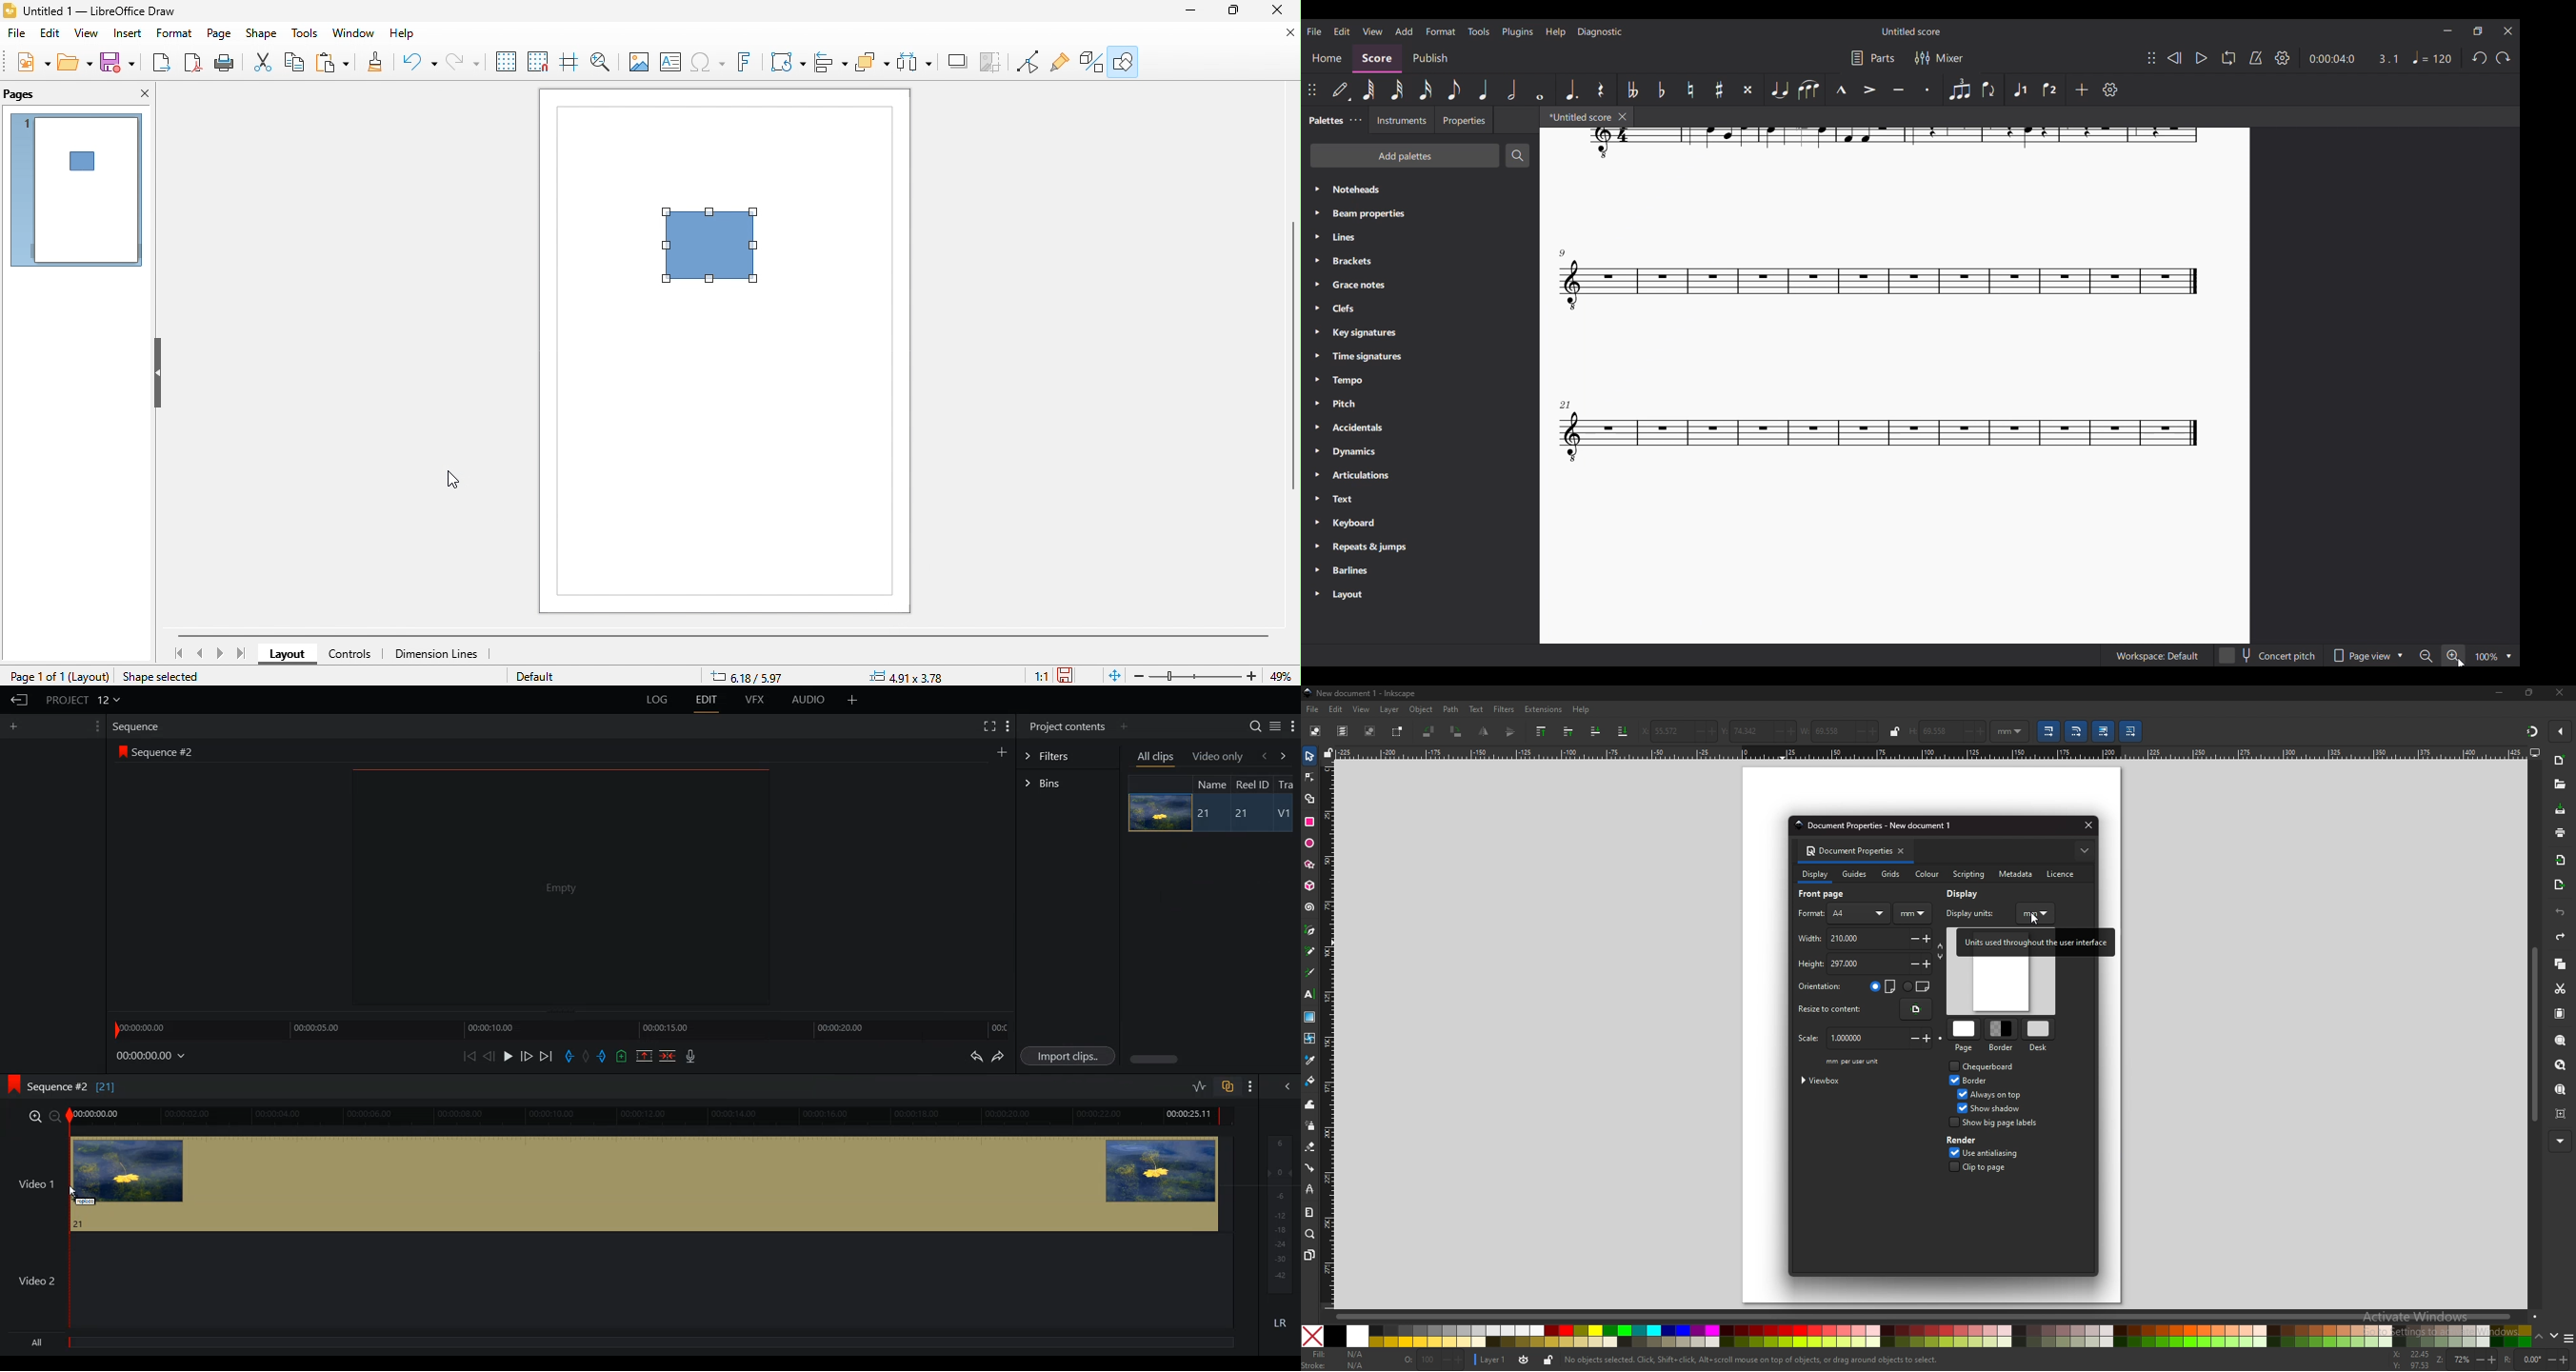  I want to click on Tuplet, so click(1959, 89).